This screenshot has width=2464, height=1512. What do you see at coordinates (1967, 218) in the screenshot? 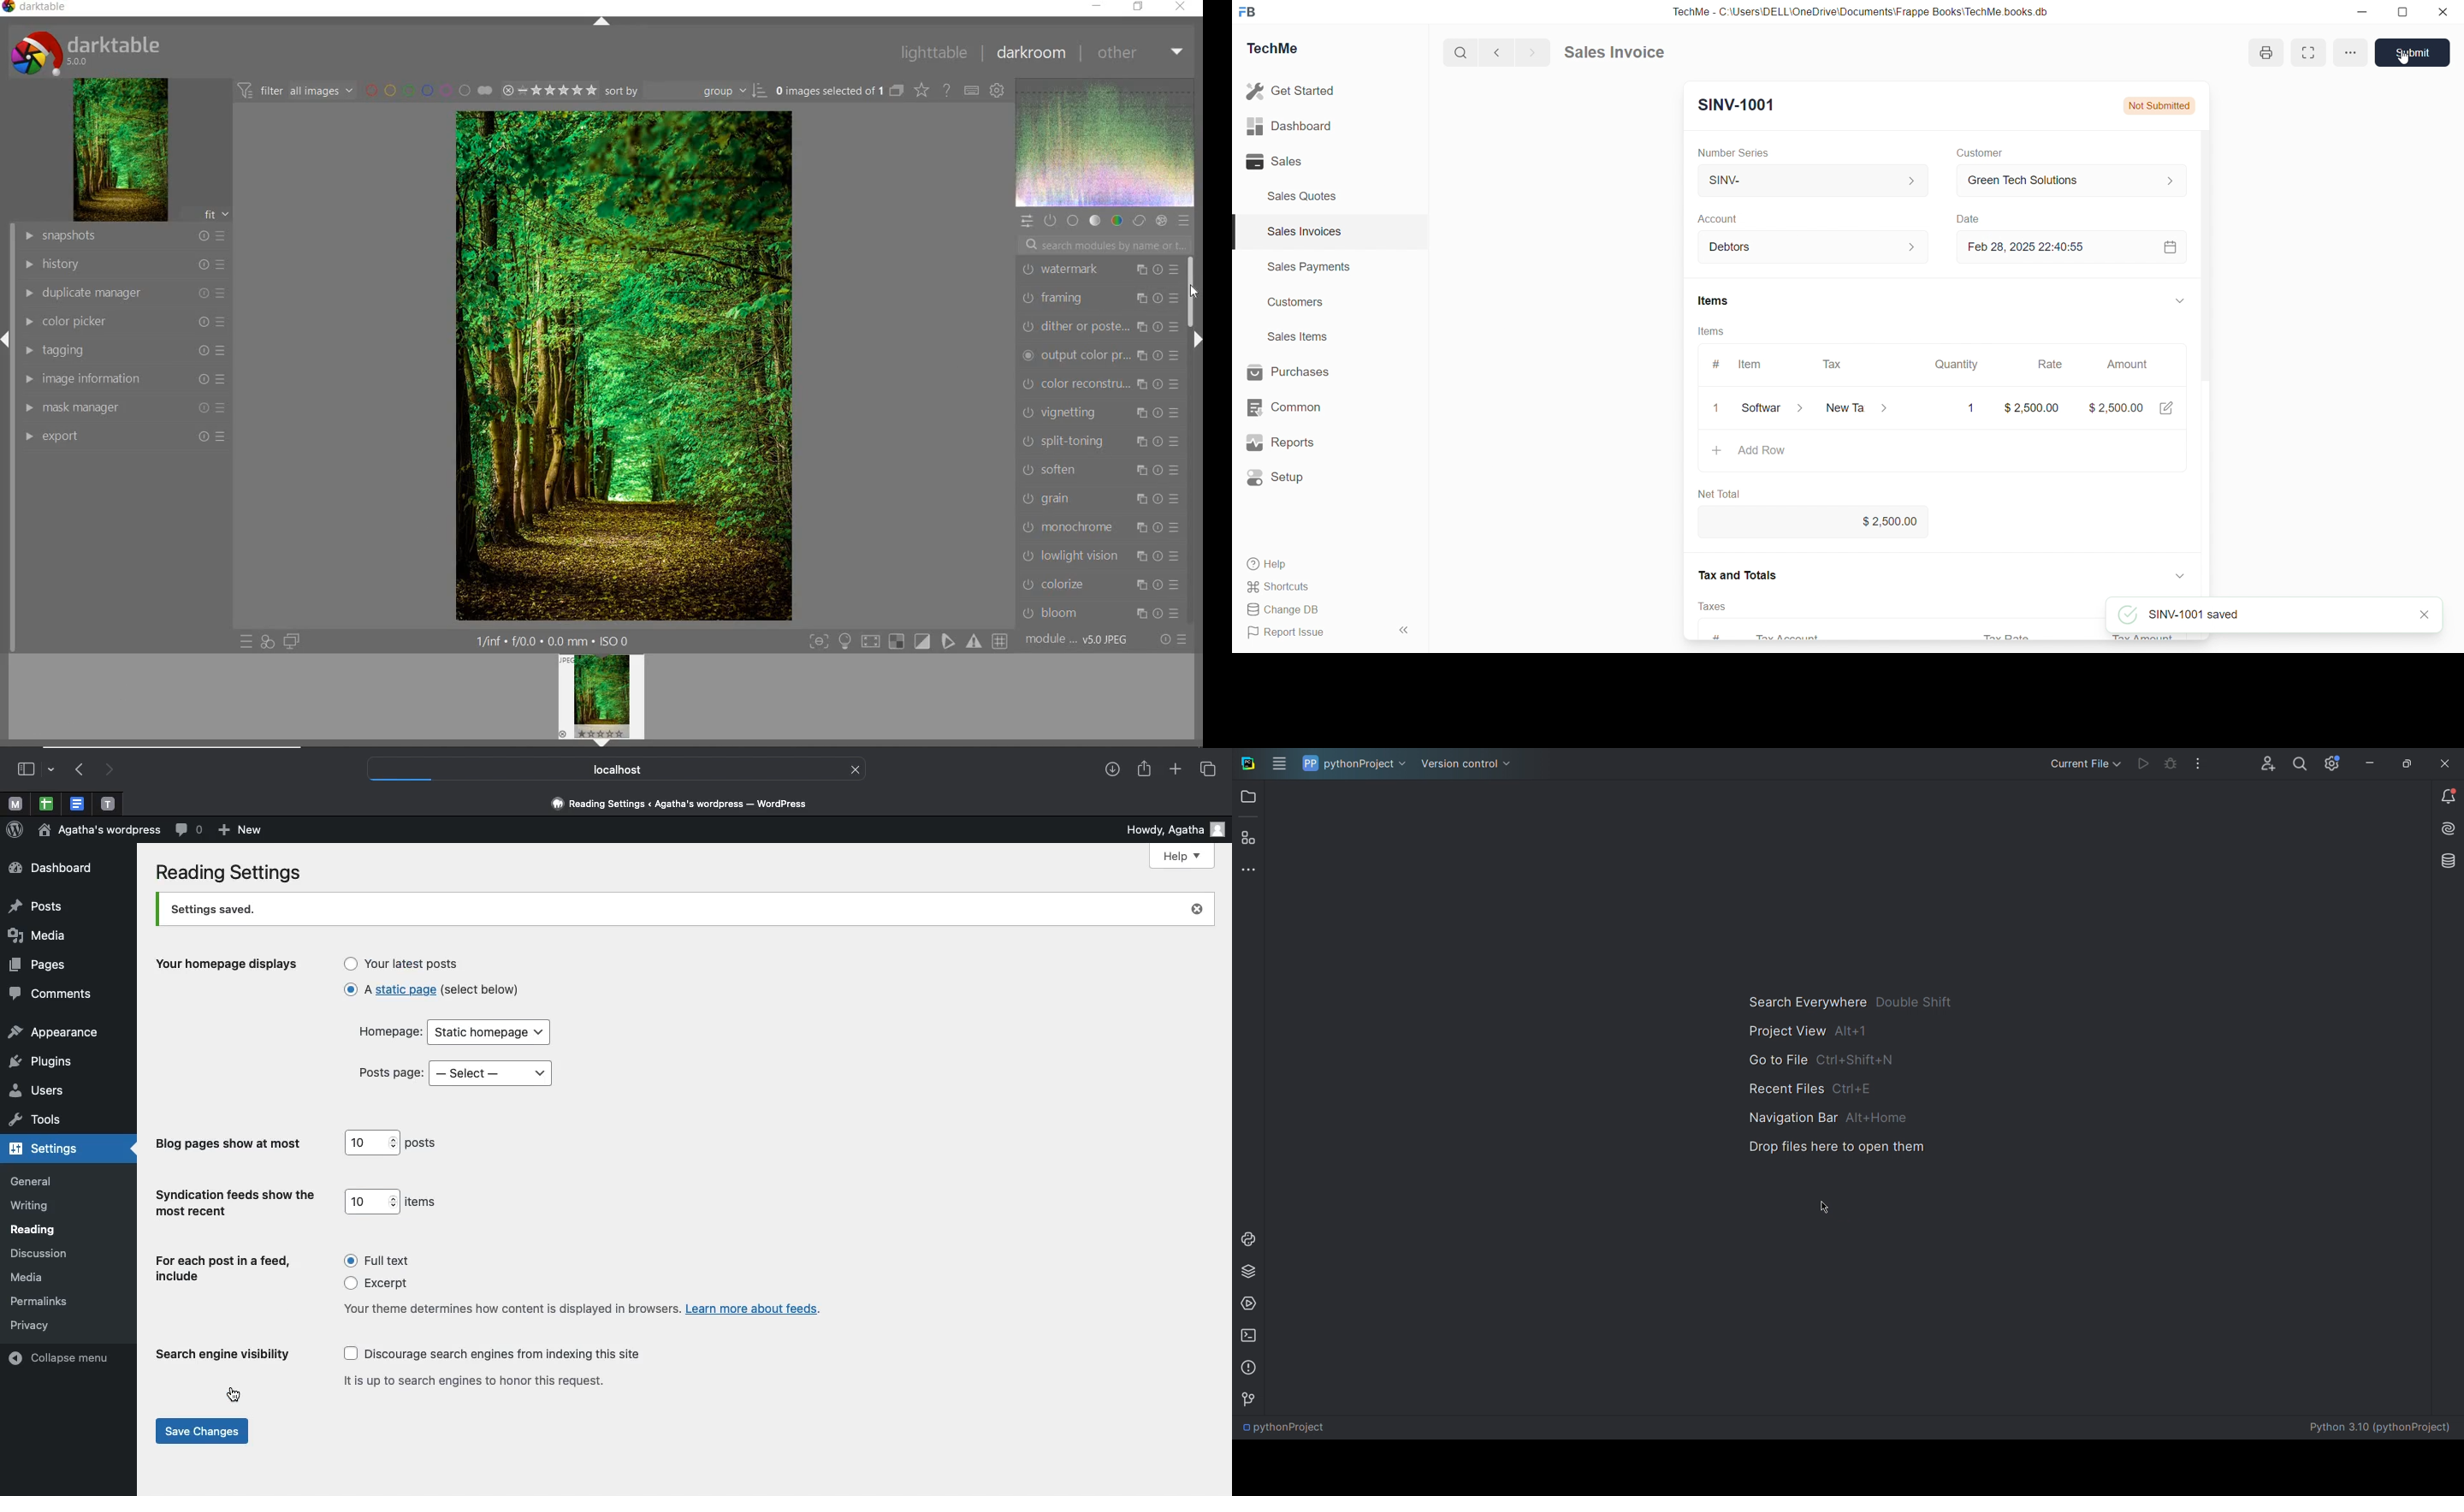
I see `Date` at bounding box center [1967, 218].